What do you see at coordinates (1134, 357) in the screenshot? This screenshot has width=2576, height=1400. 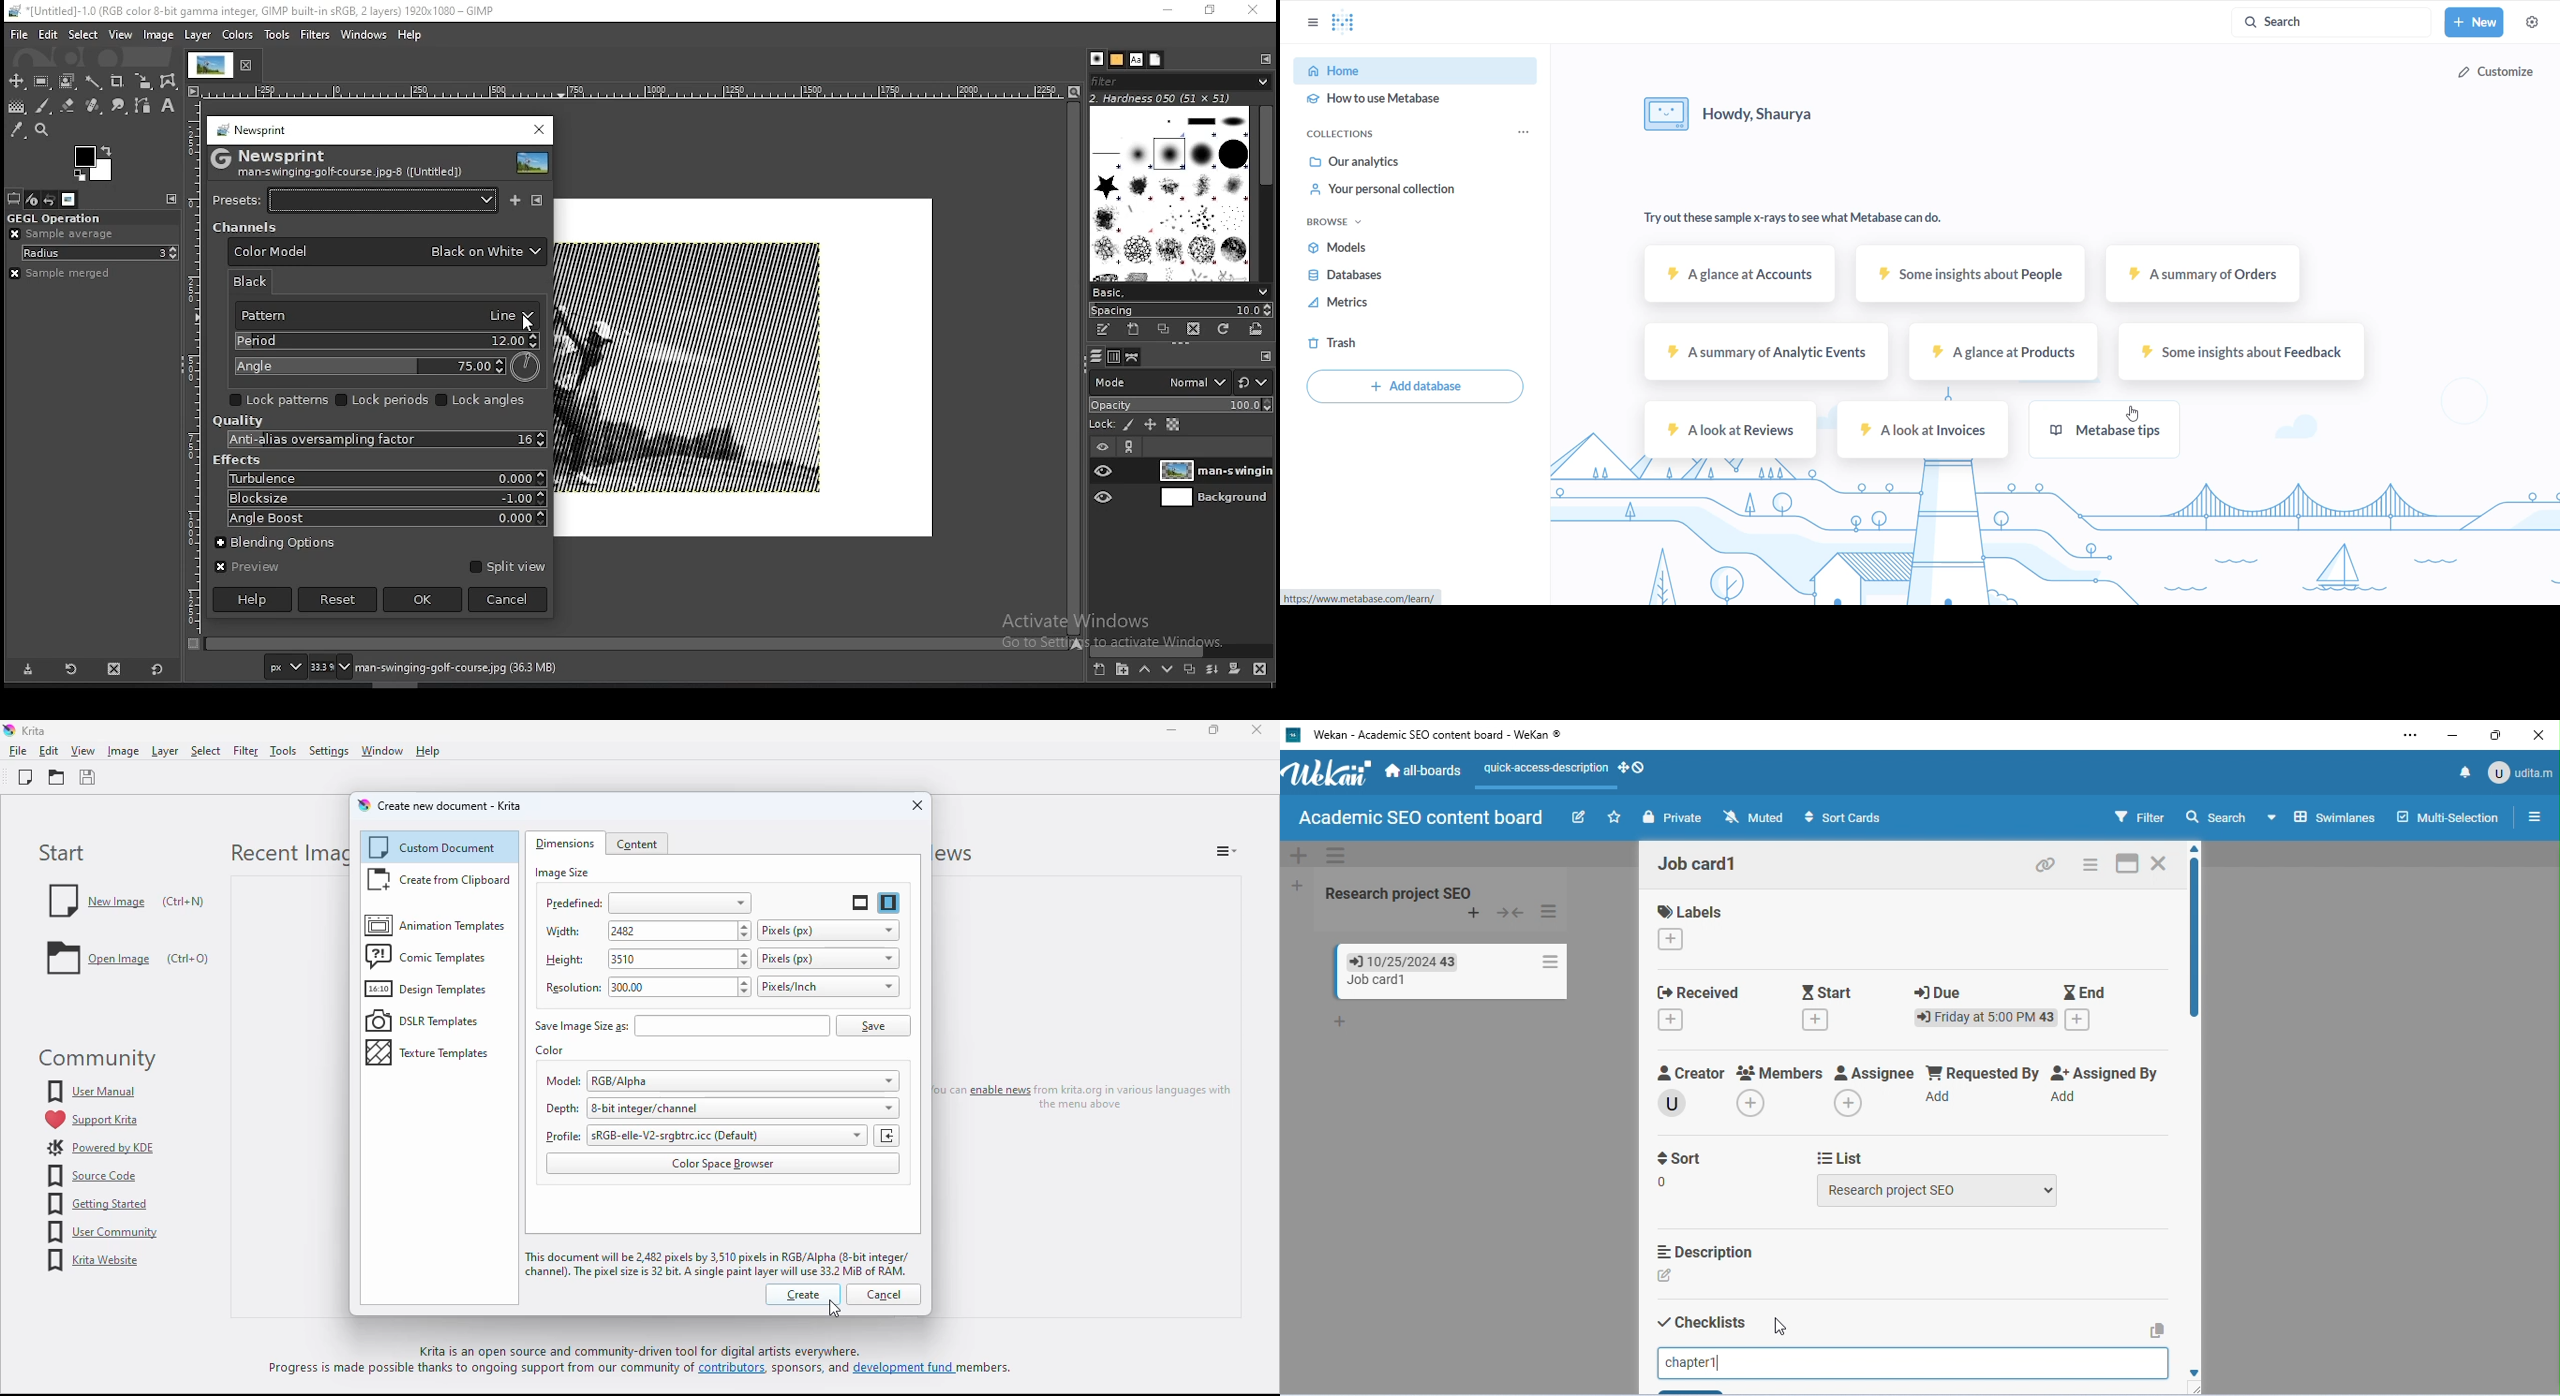 I see `paths` at bounding box center [1134, 357].